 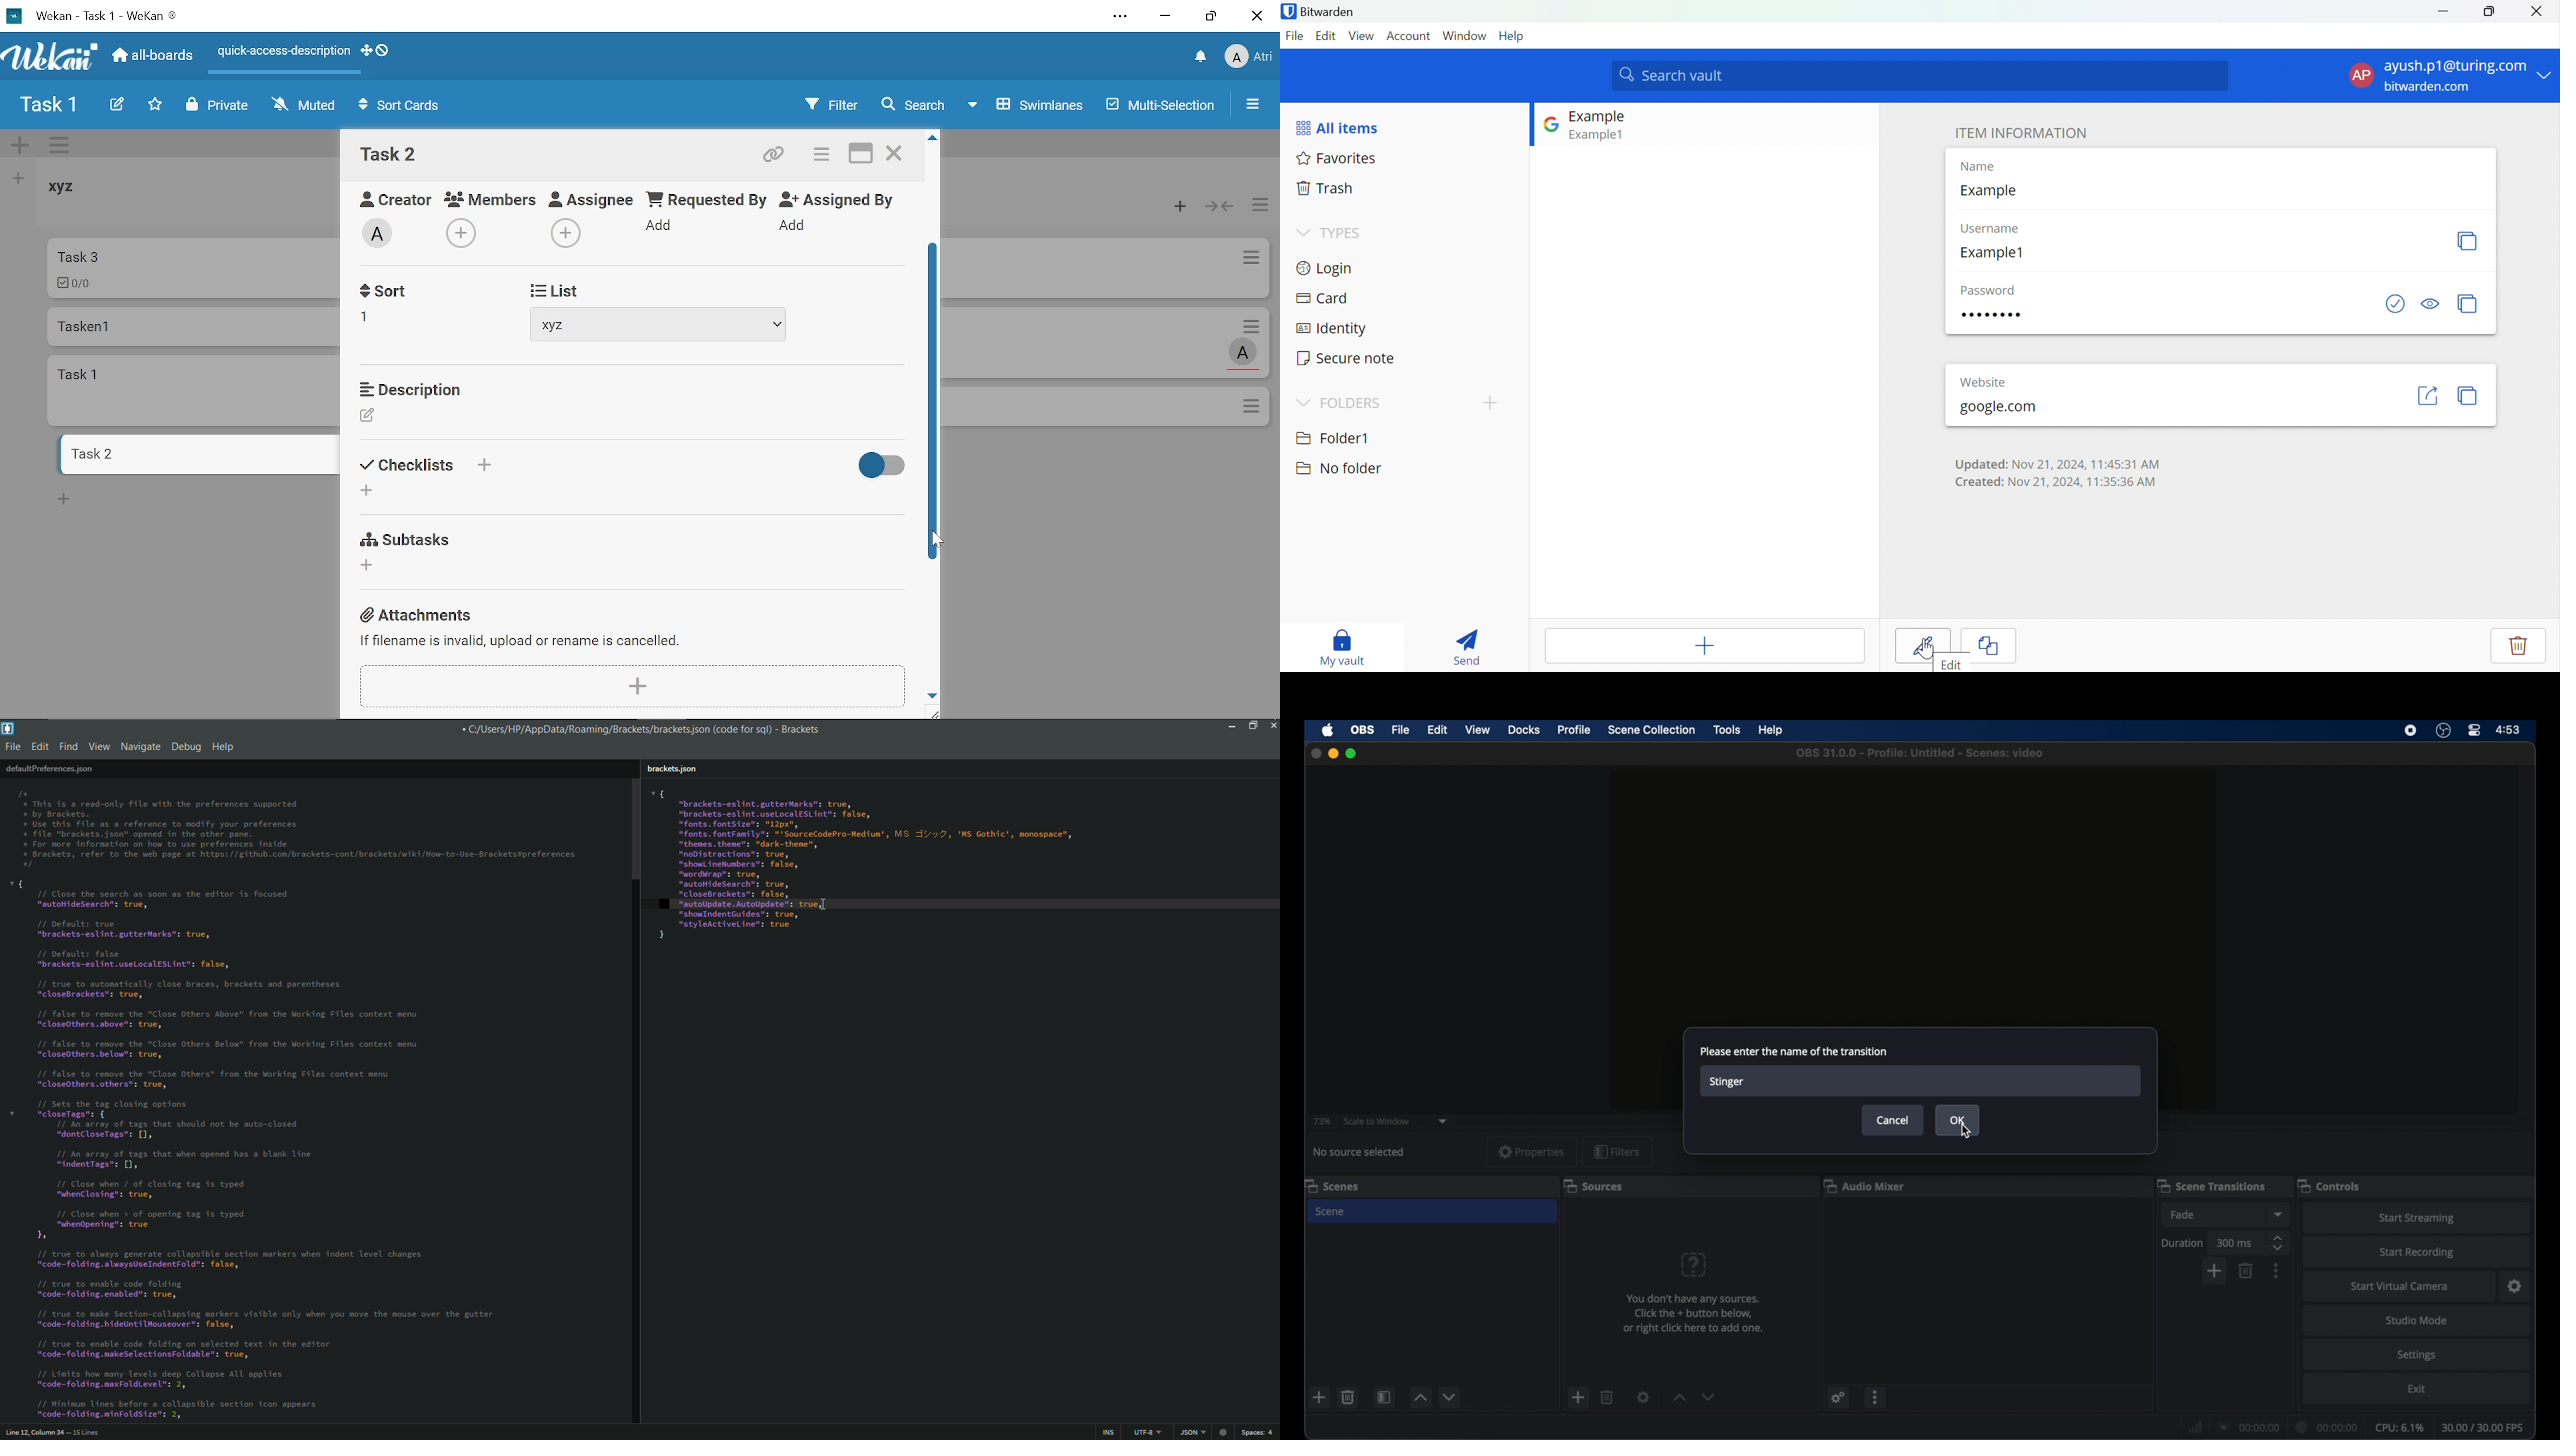 I want to click on help, so click(x=1772, y=730).